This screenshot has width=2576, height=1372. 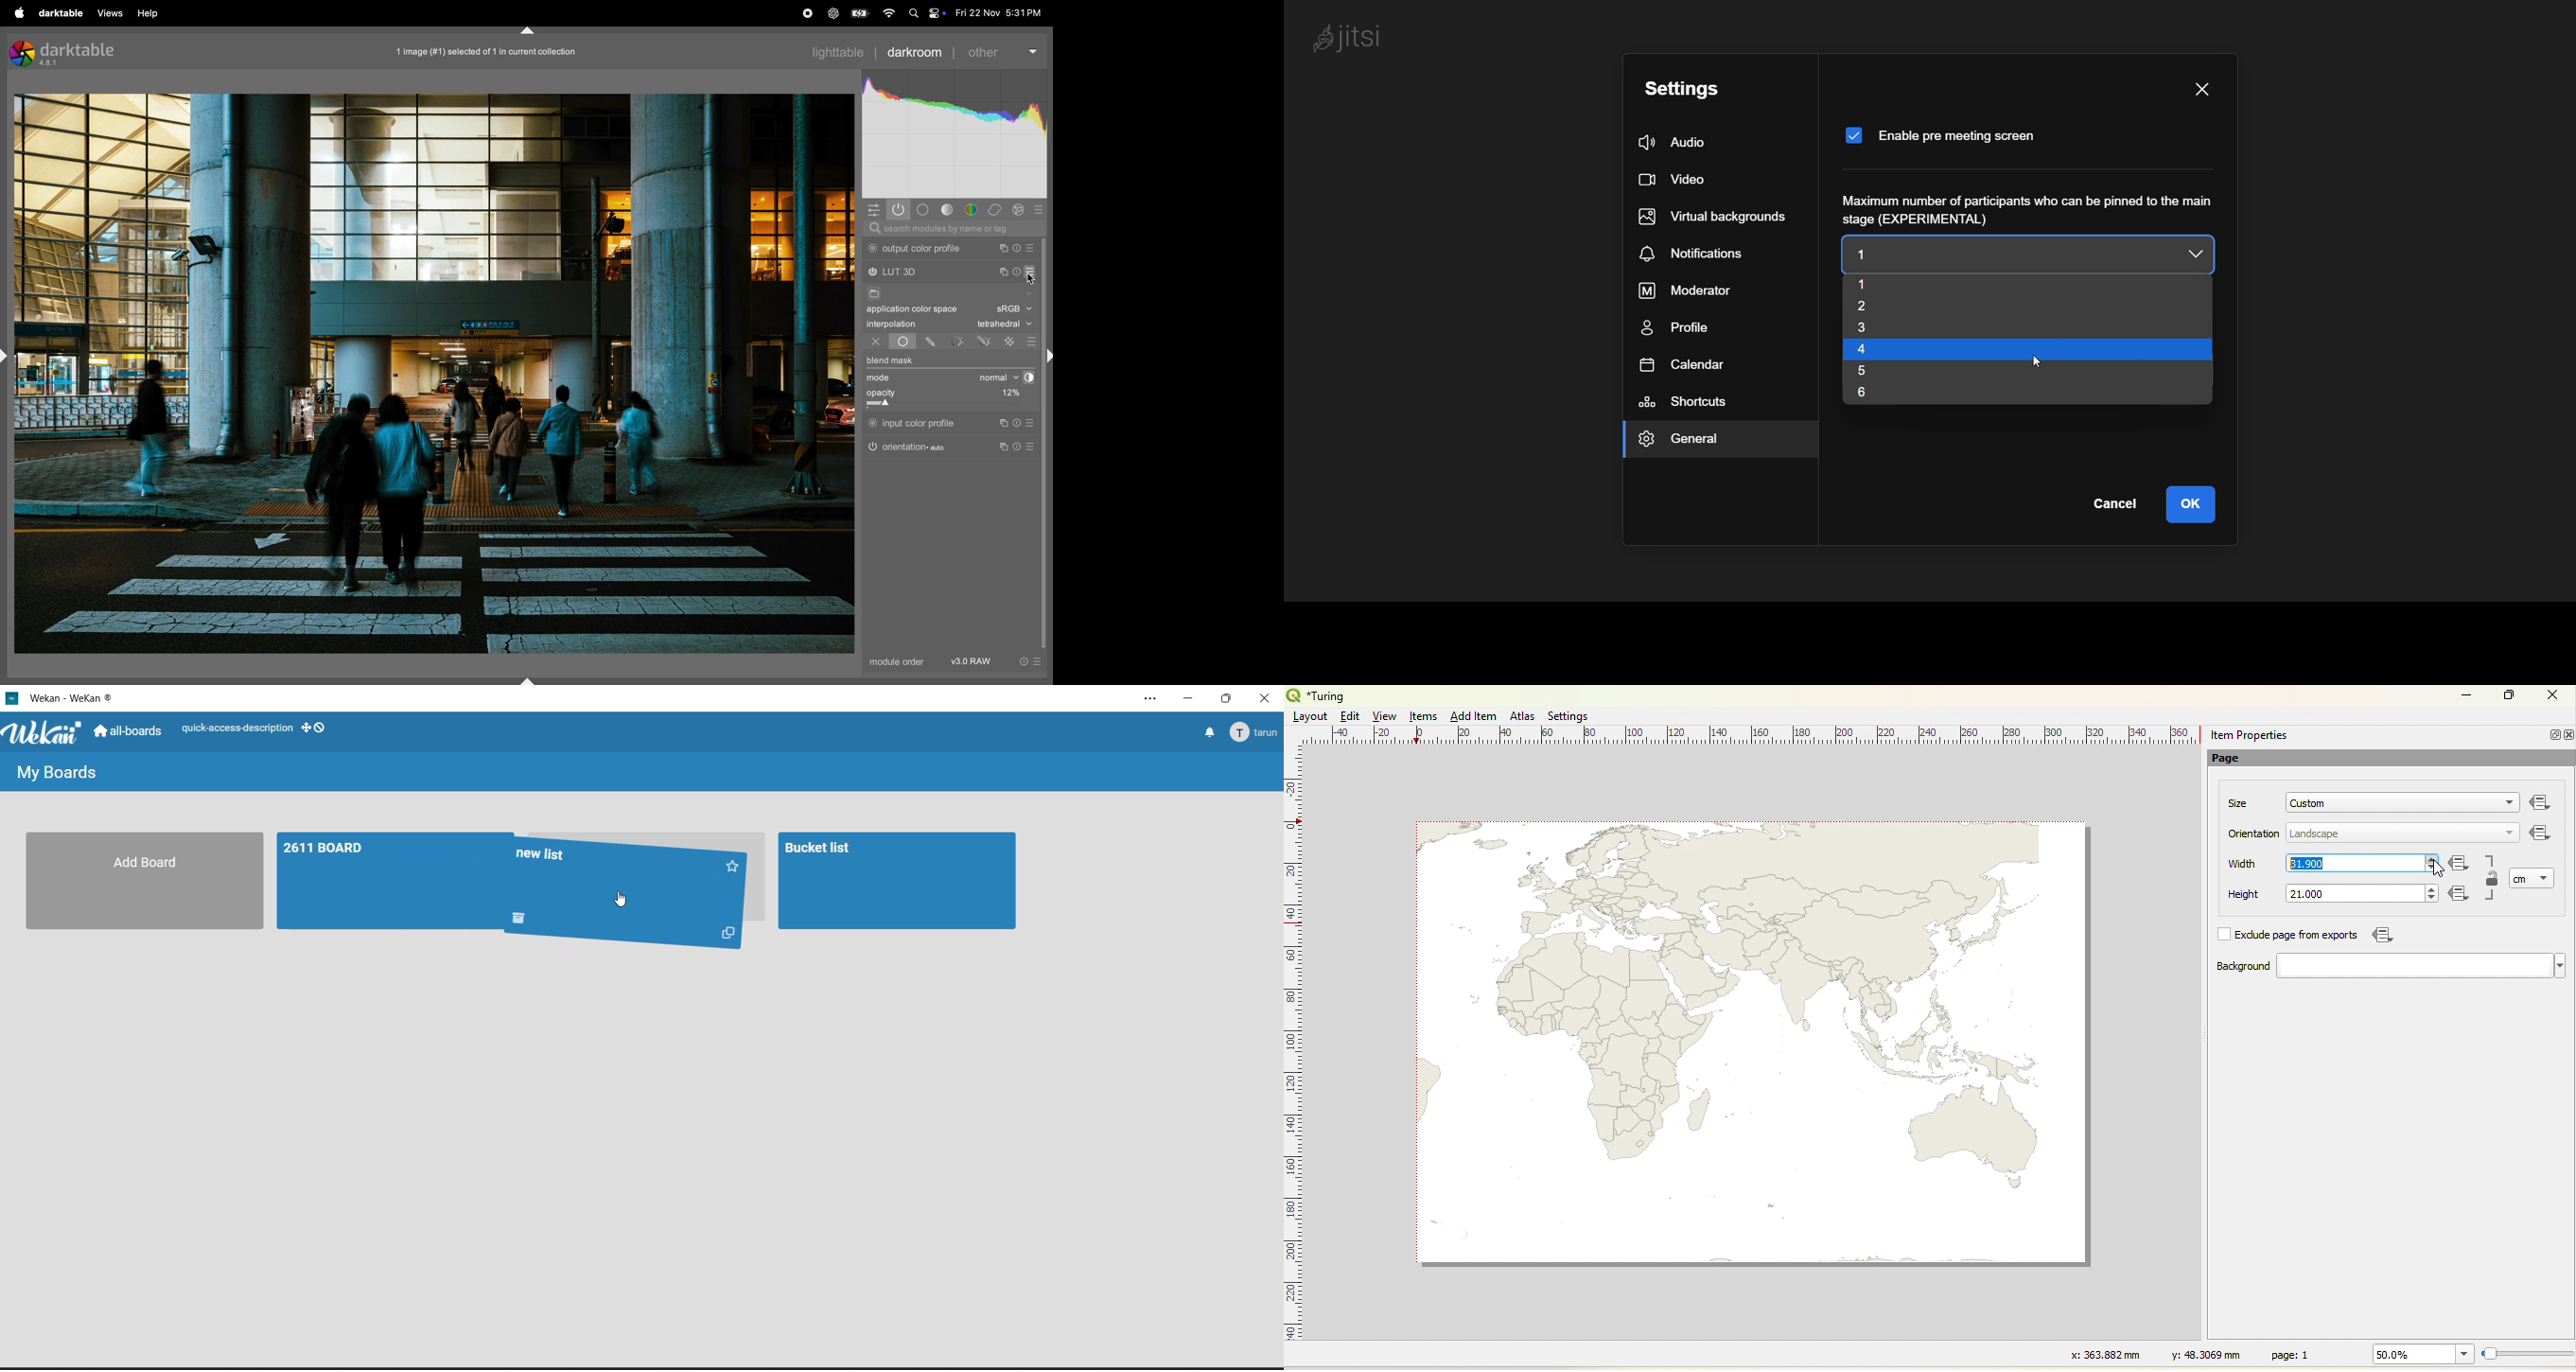 I want to click on wifi, so click(x=888, y=14).